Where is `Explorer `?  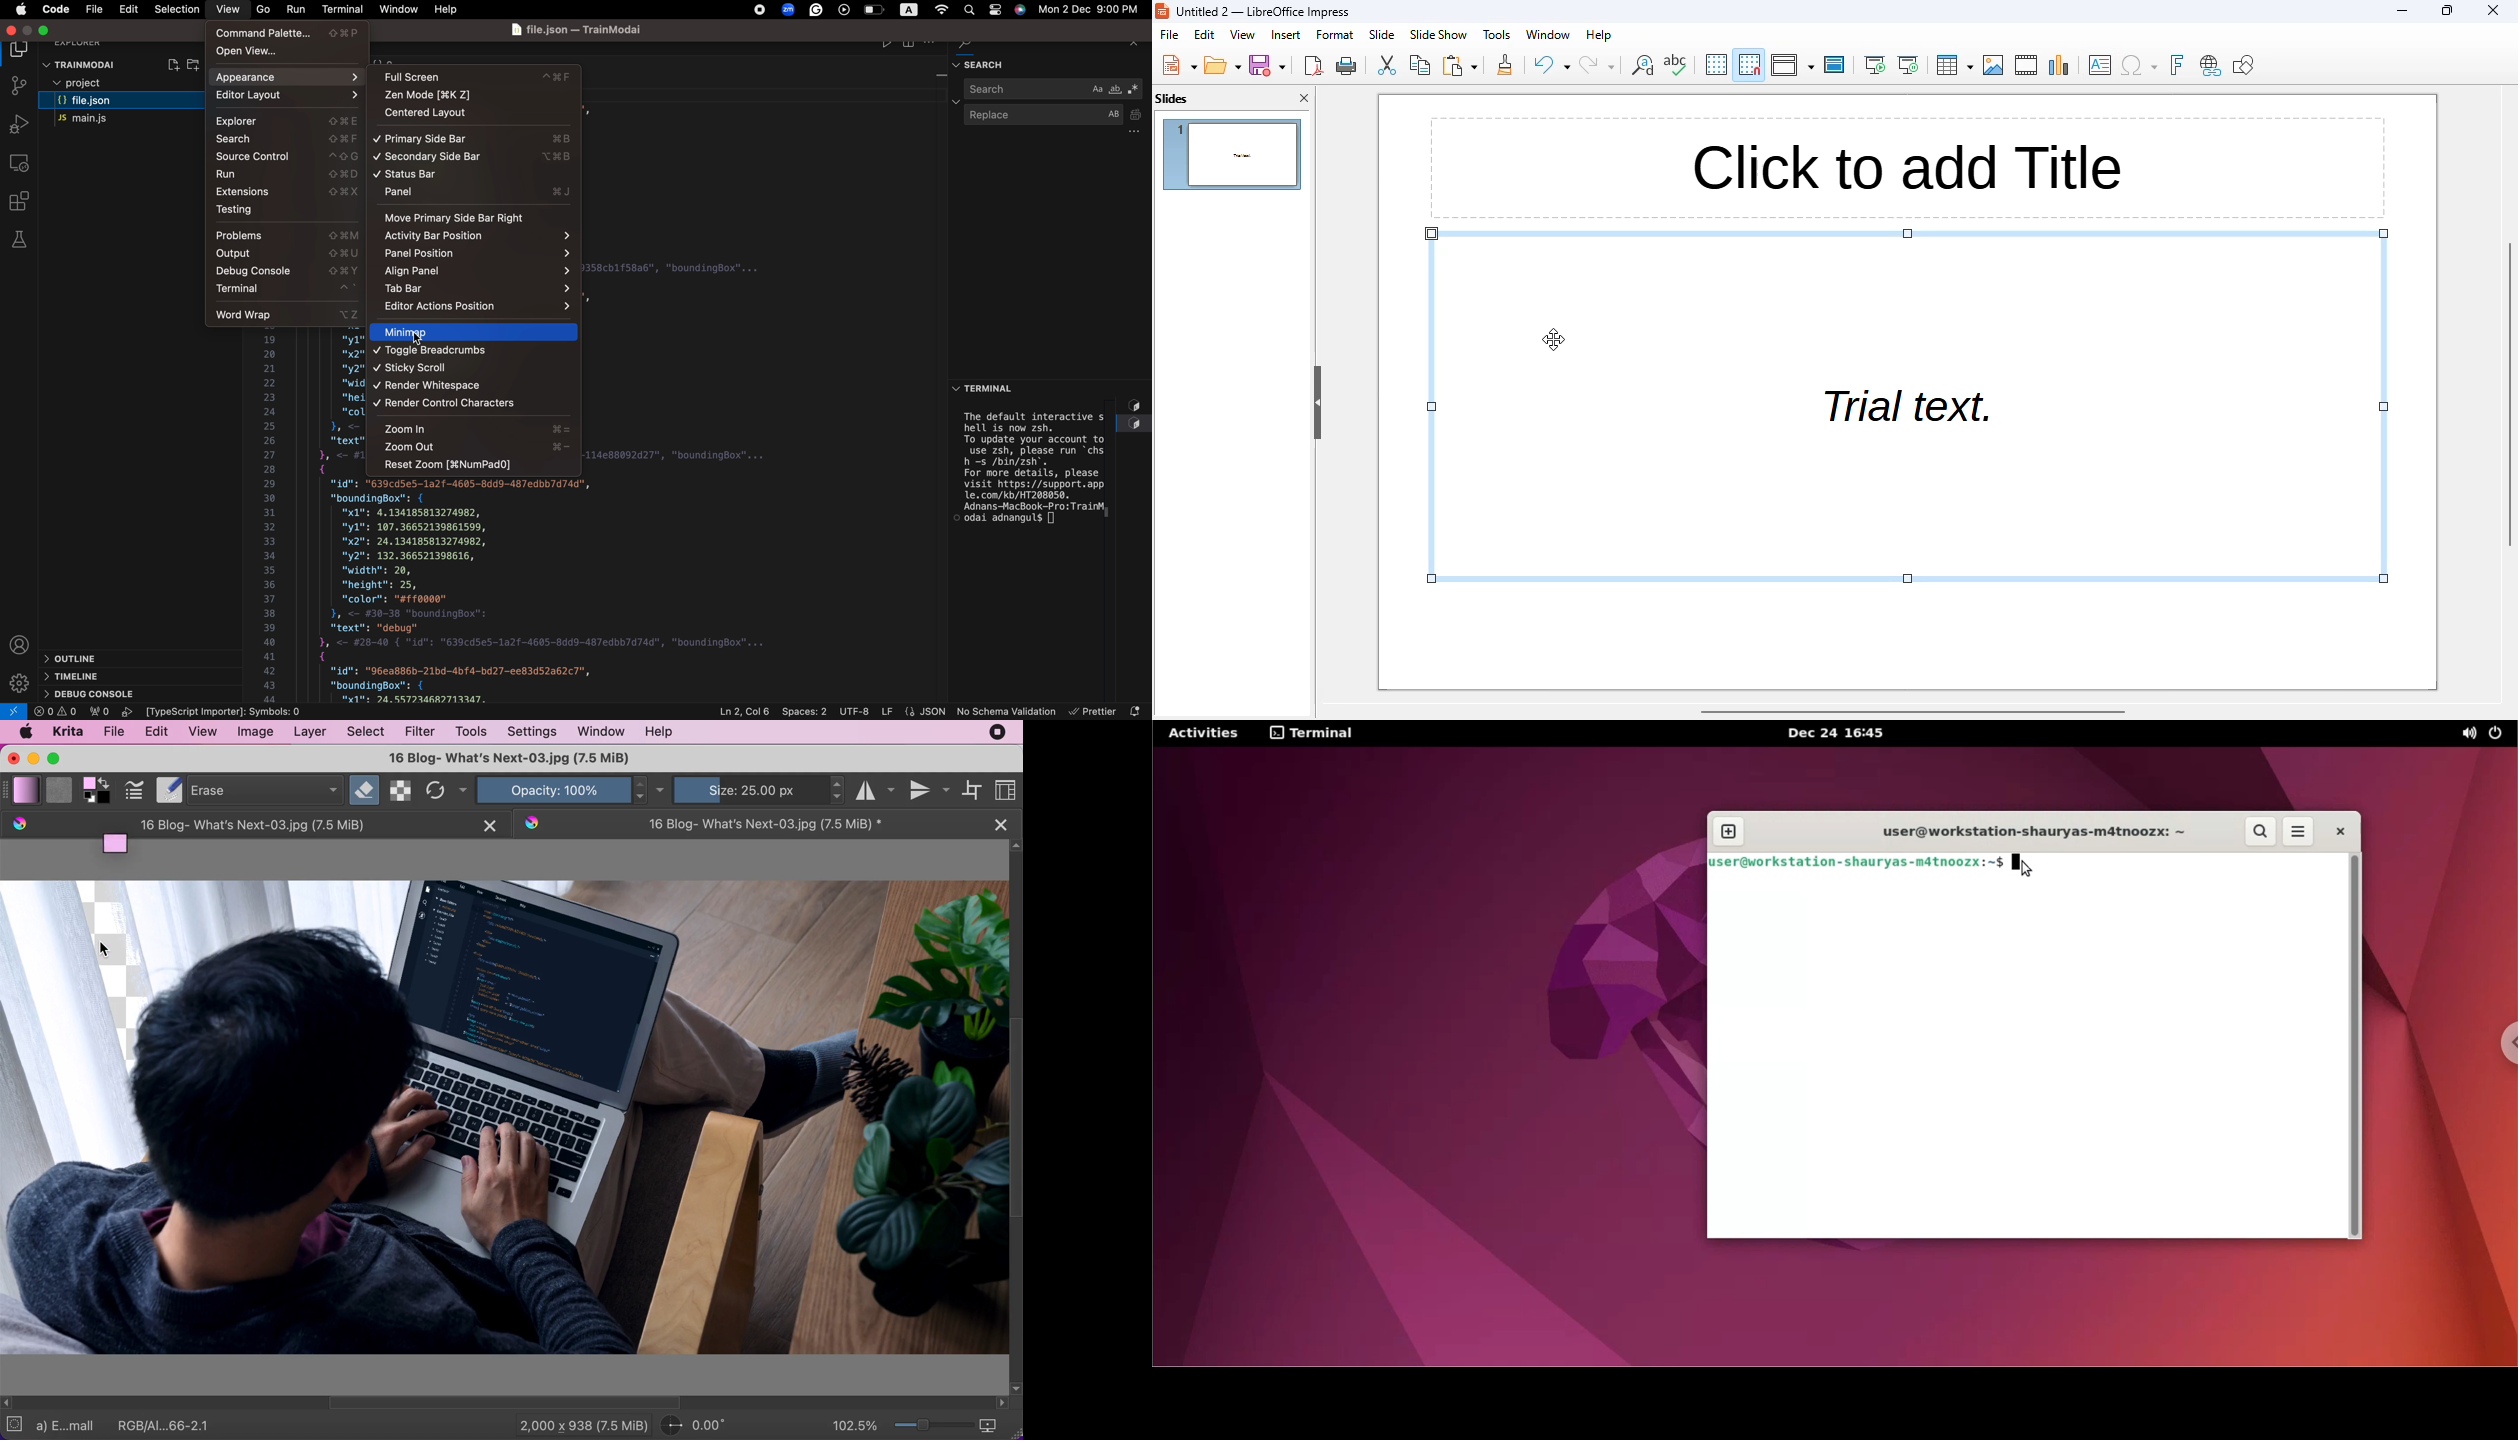
Explorer  is located at coordinates (289, 122).